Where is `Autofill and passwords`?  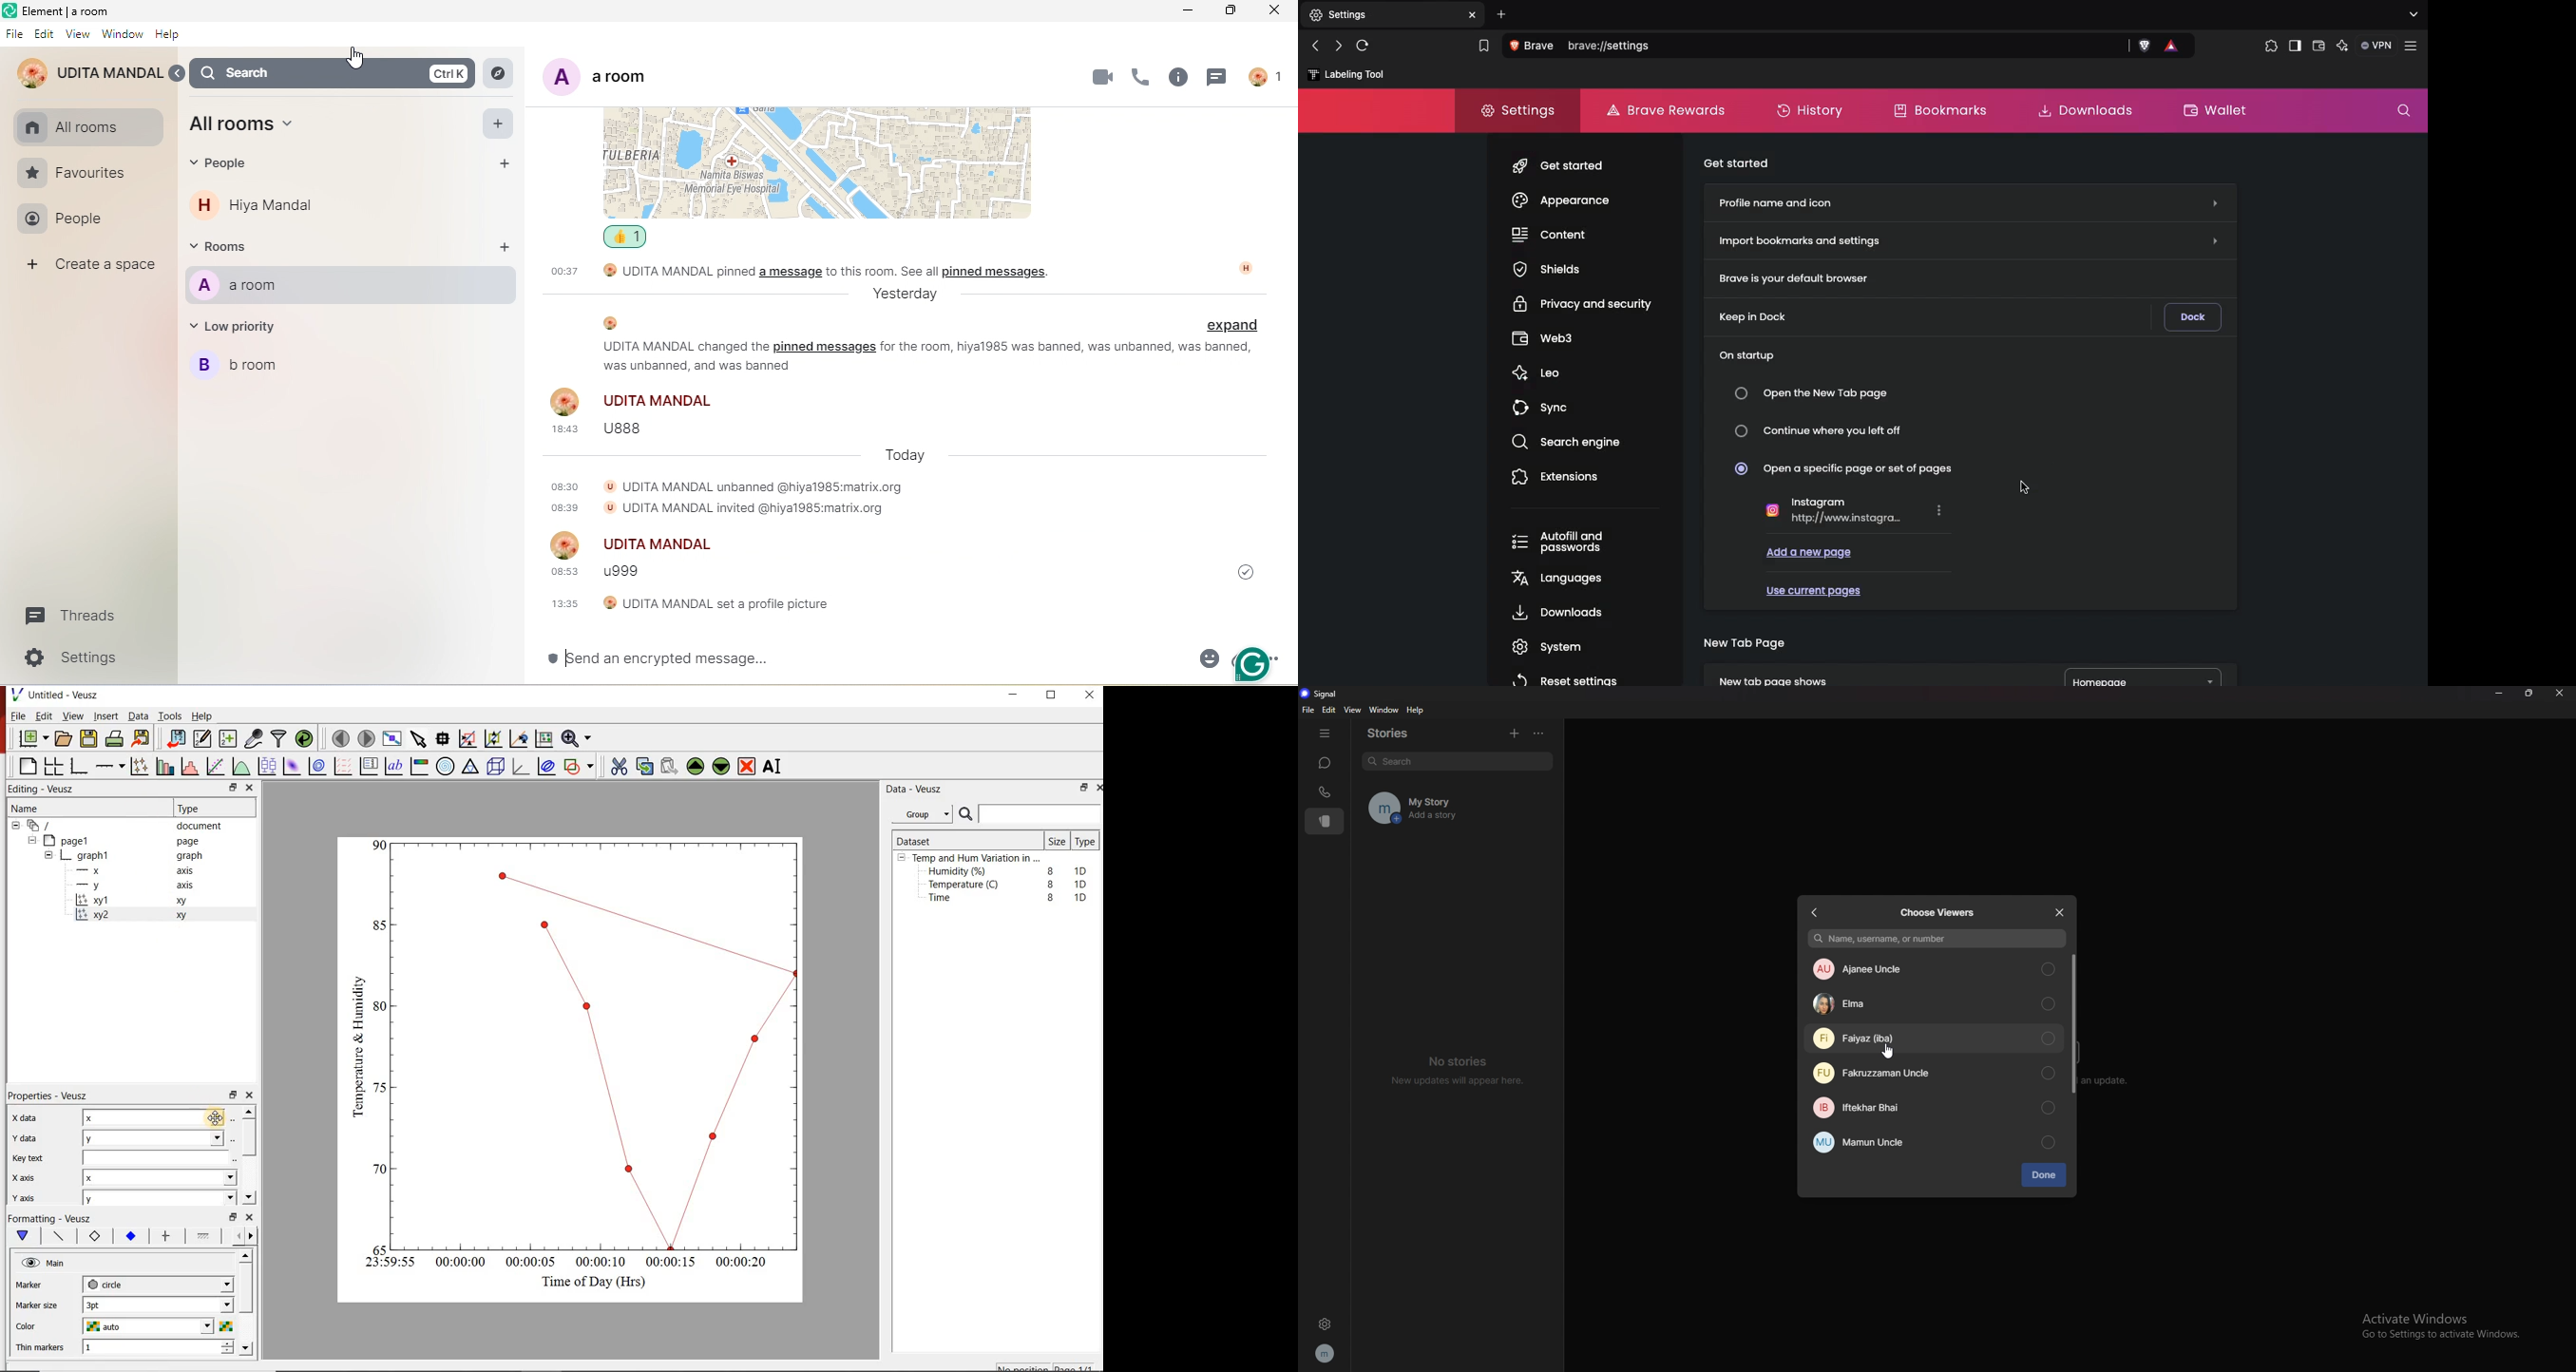 Autofill and passwords is located at coordinates (1564, 543).